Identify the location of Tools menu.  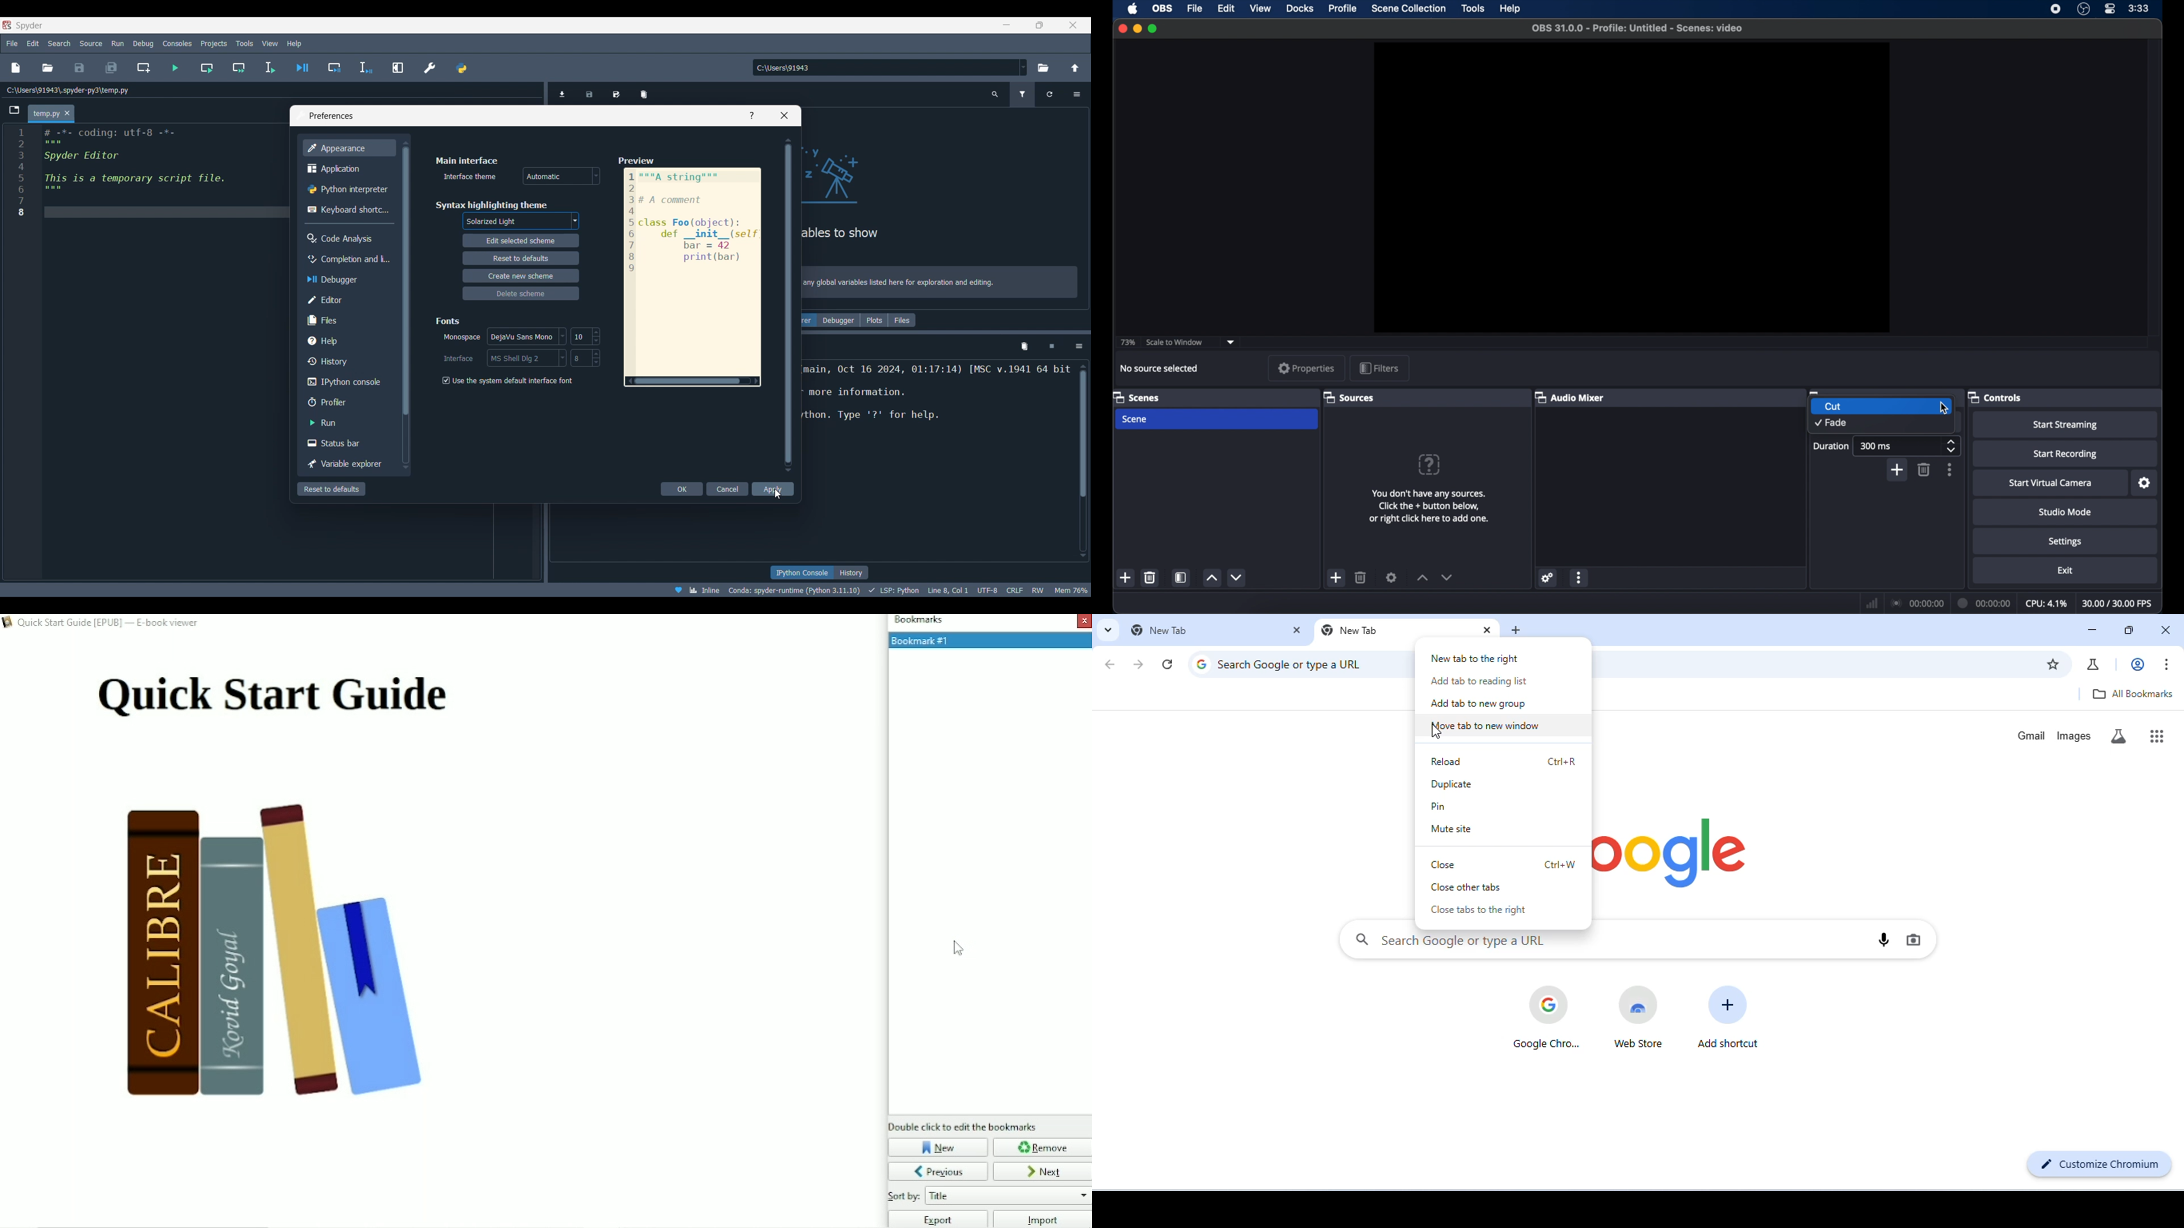
(245, 43).